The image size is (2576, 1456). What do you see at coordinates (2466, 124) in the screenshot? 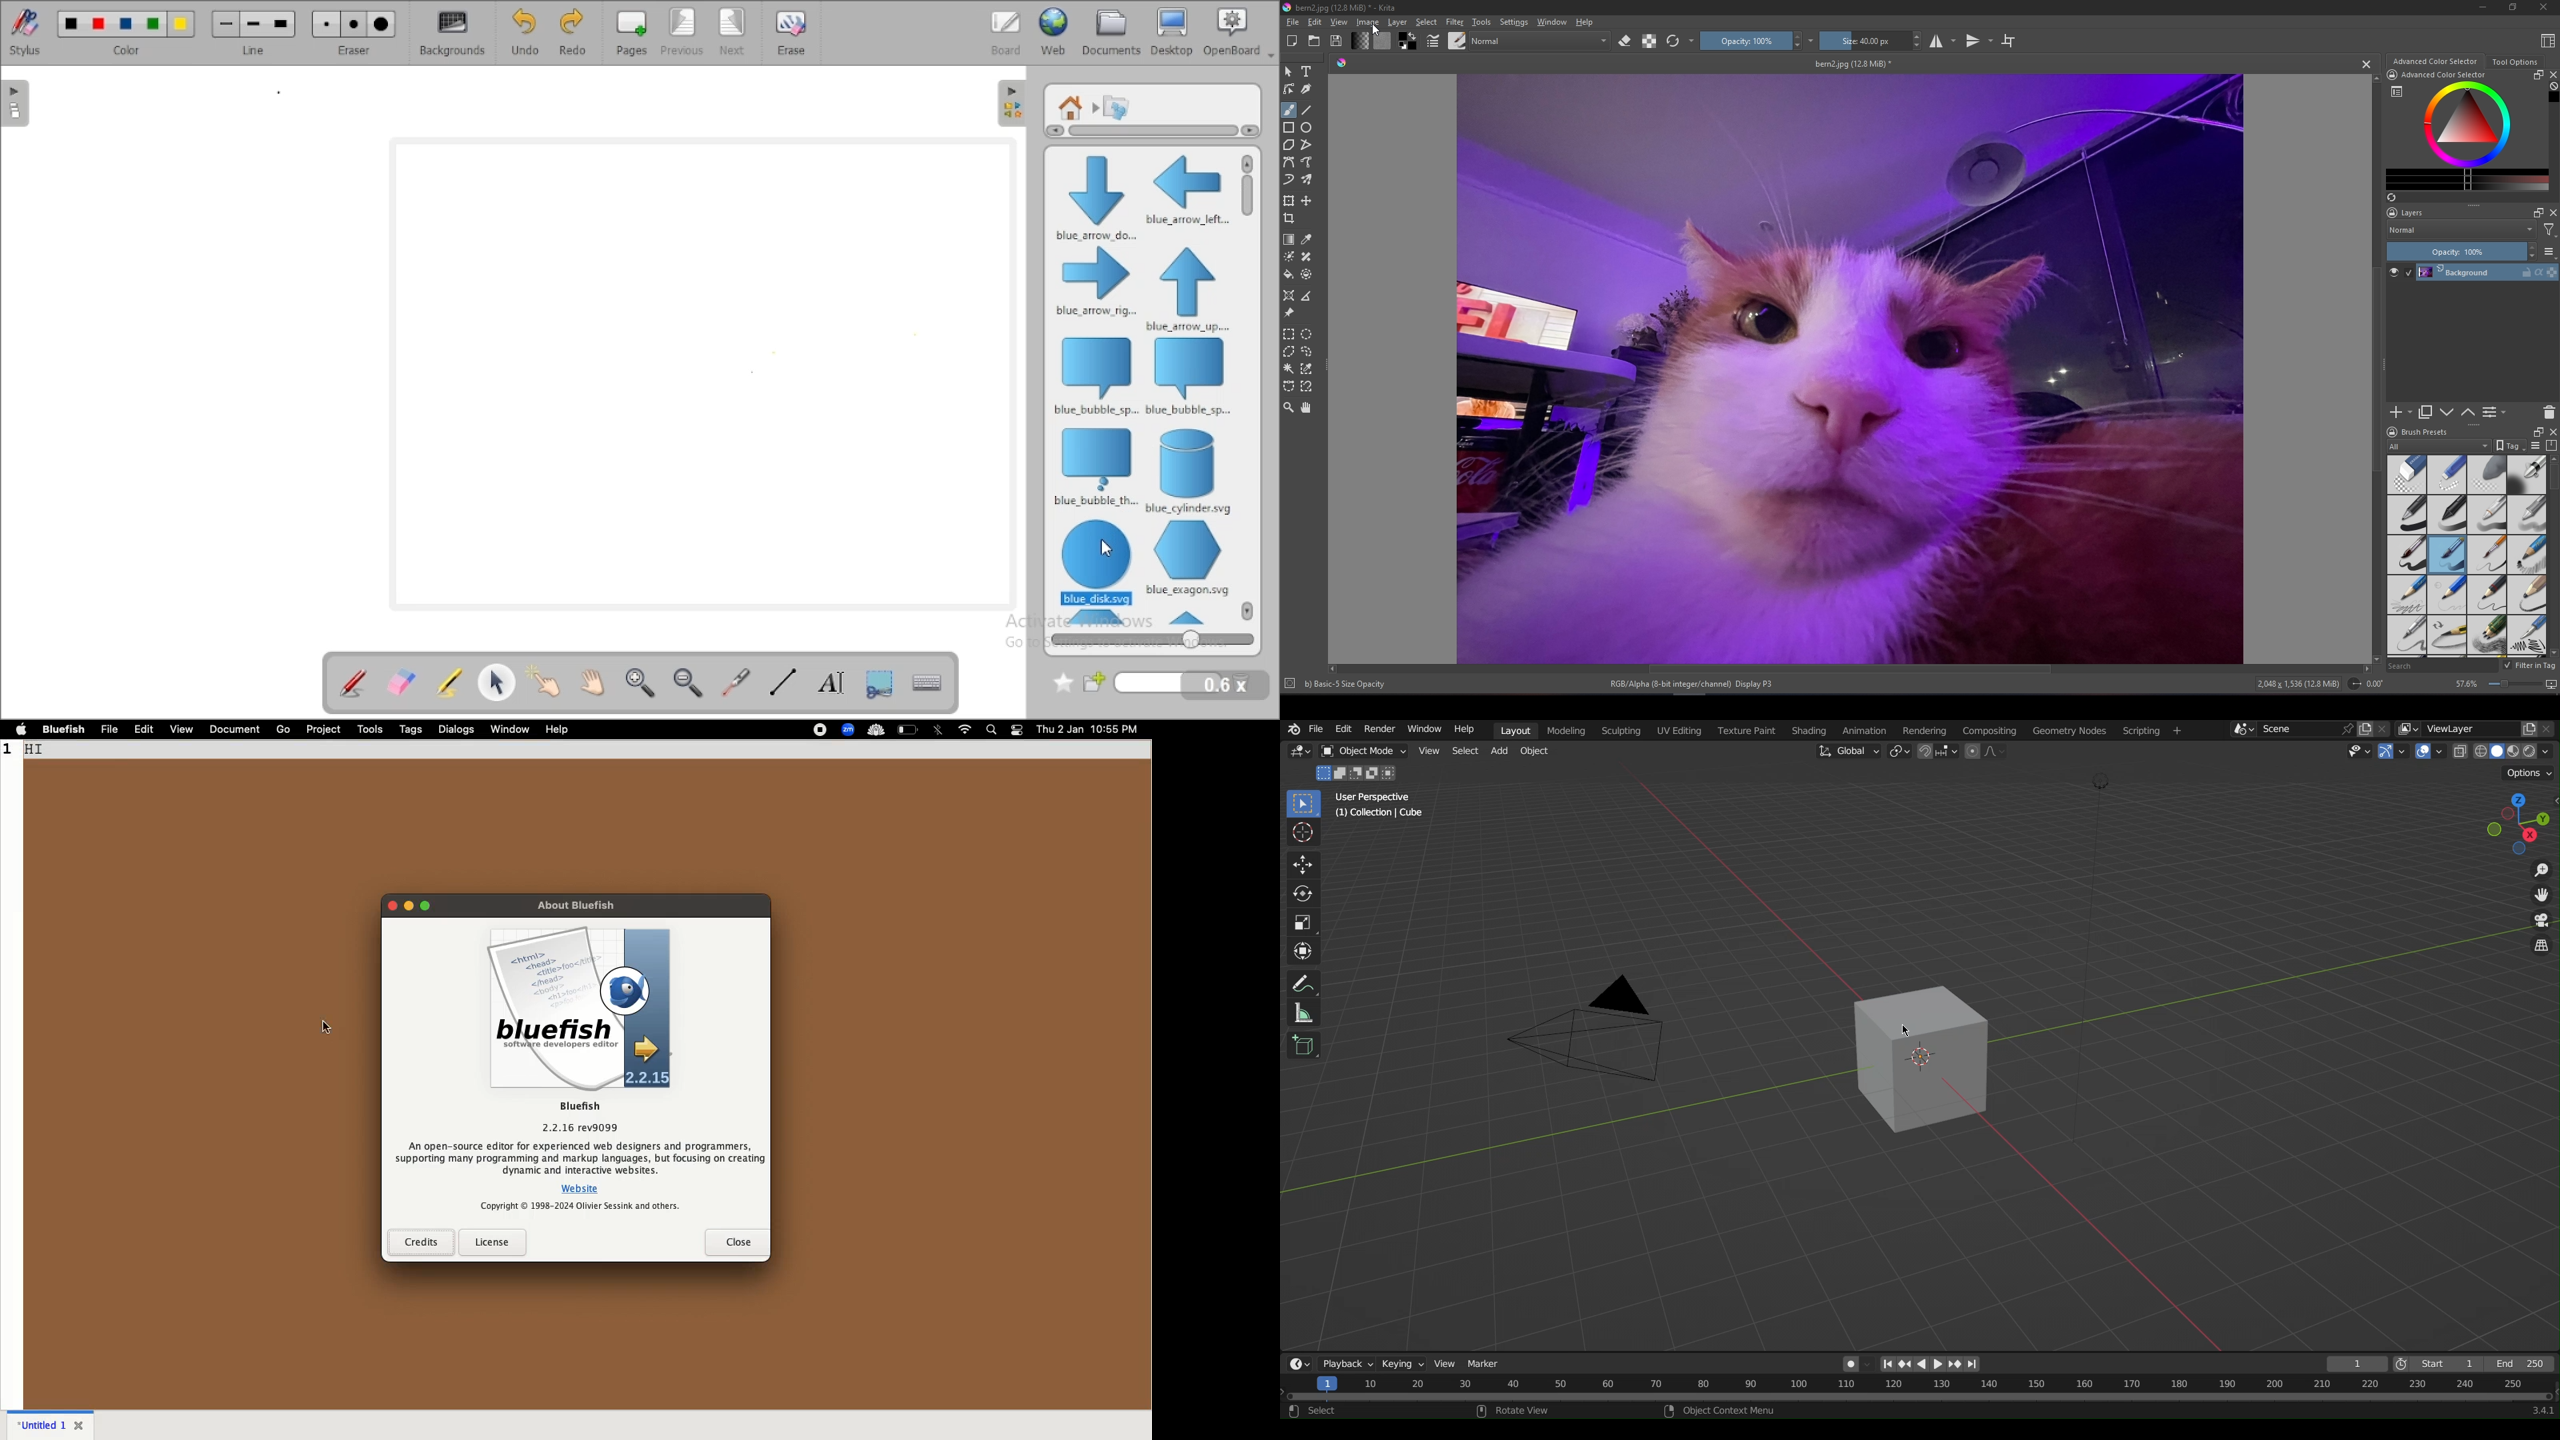
I see `Color wheel` at bounding box center [2466, 124].